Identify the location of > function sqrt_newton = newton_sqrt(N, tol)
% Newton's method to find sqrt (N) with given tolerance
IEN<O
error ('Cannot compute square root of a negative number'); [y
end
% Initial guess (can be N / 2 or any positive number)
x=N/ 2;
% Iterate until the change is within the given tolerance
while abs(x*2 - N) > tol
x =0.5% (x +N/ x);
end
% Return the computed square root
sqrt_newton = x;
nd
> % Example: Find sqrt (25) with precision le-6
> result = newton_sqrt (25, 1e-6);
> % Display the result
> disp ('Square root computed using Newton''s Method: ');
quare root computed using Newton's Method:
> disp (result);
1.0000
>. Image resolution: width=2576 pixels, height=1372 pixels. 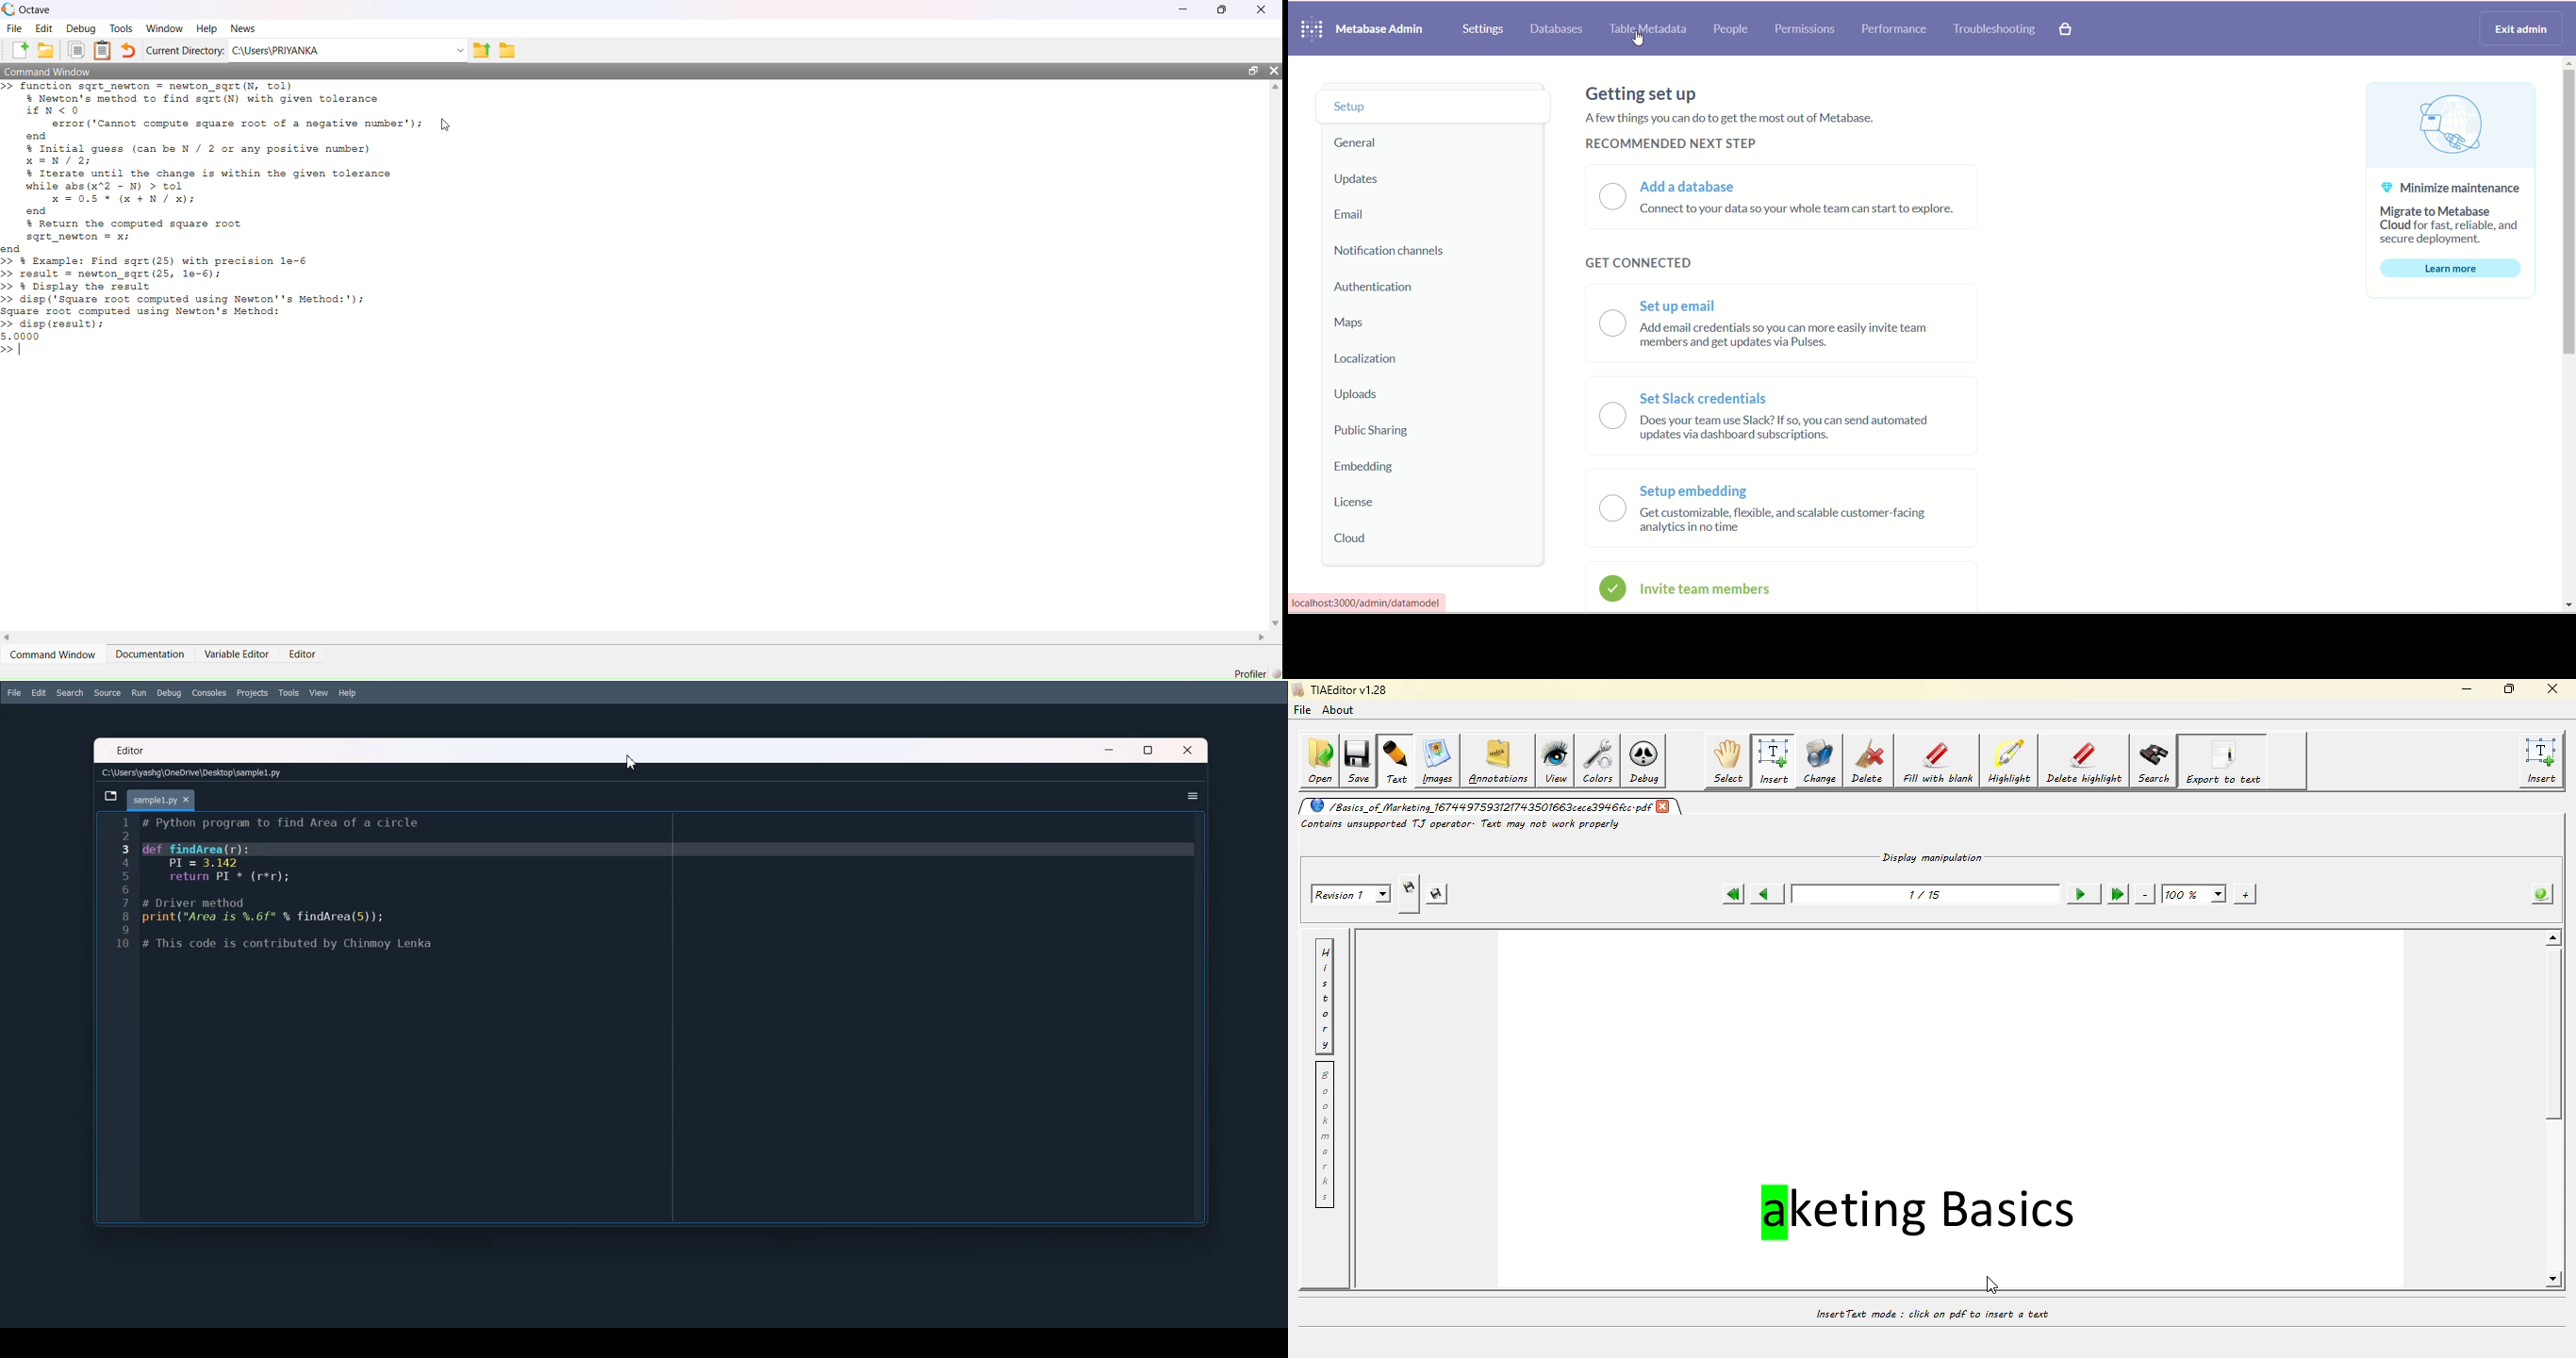
(253, 229).